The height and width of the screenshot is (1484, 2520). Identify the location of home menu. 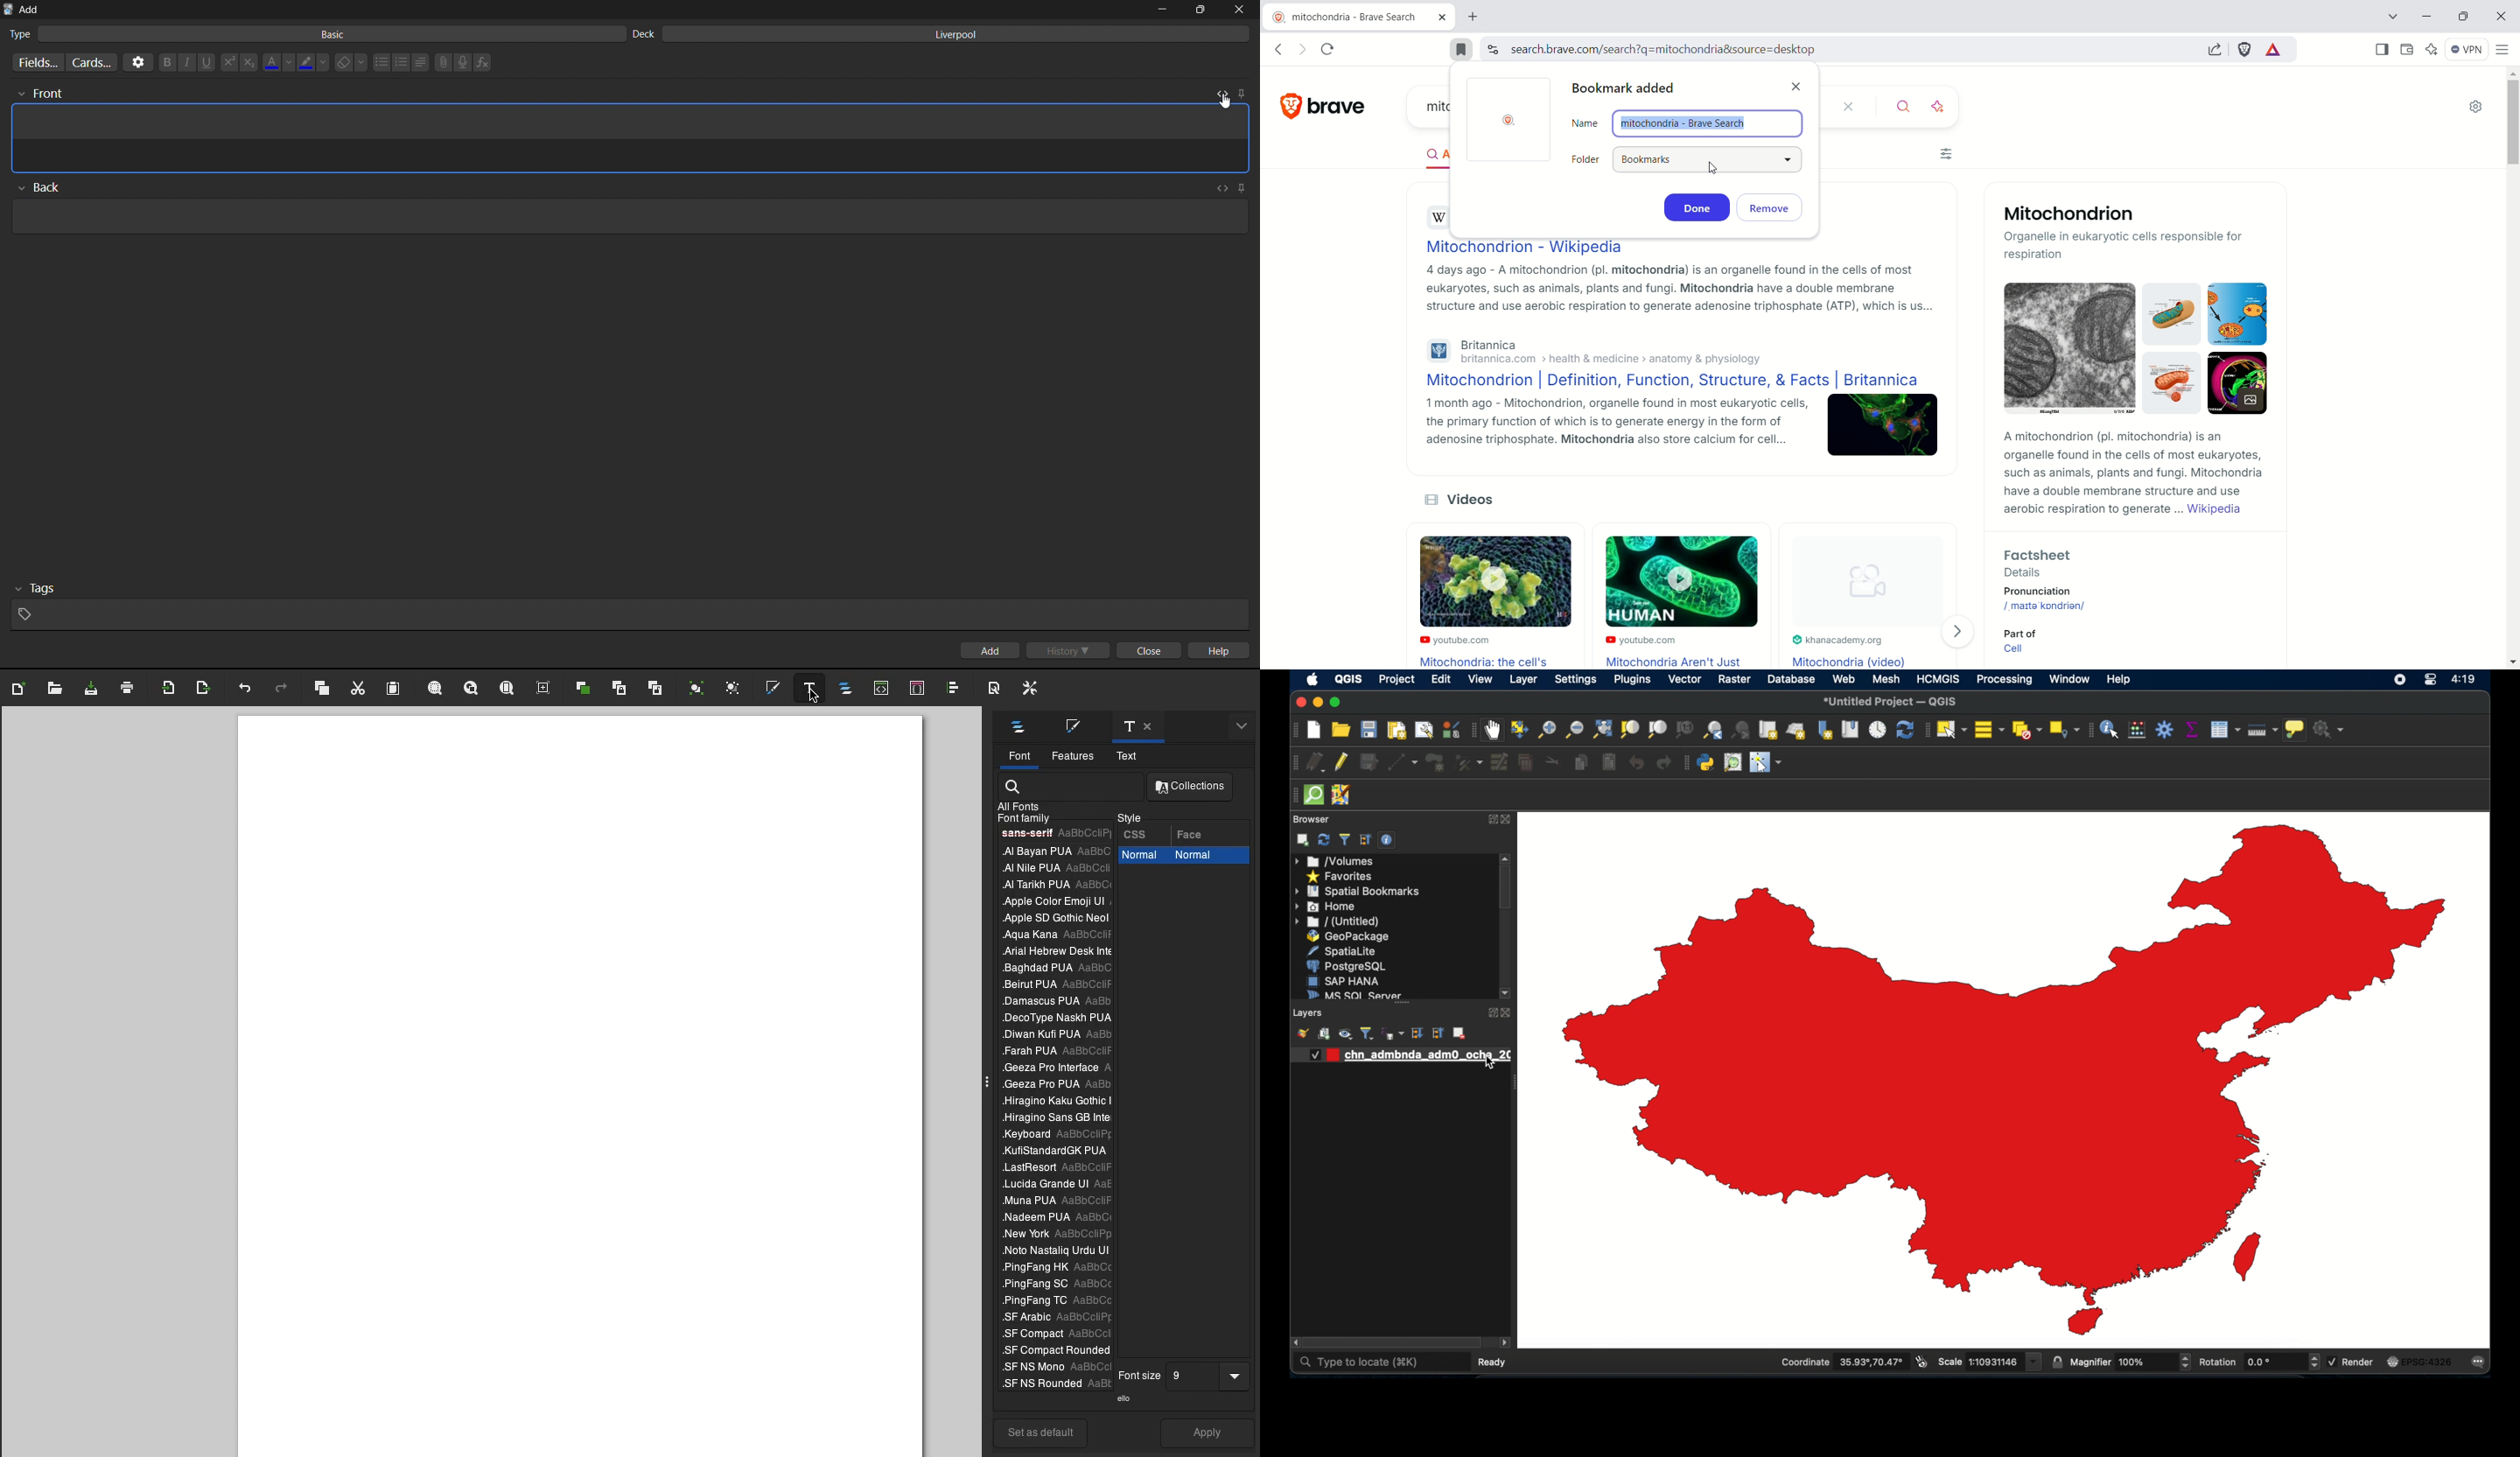
(1326, 907).